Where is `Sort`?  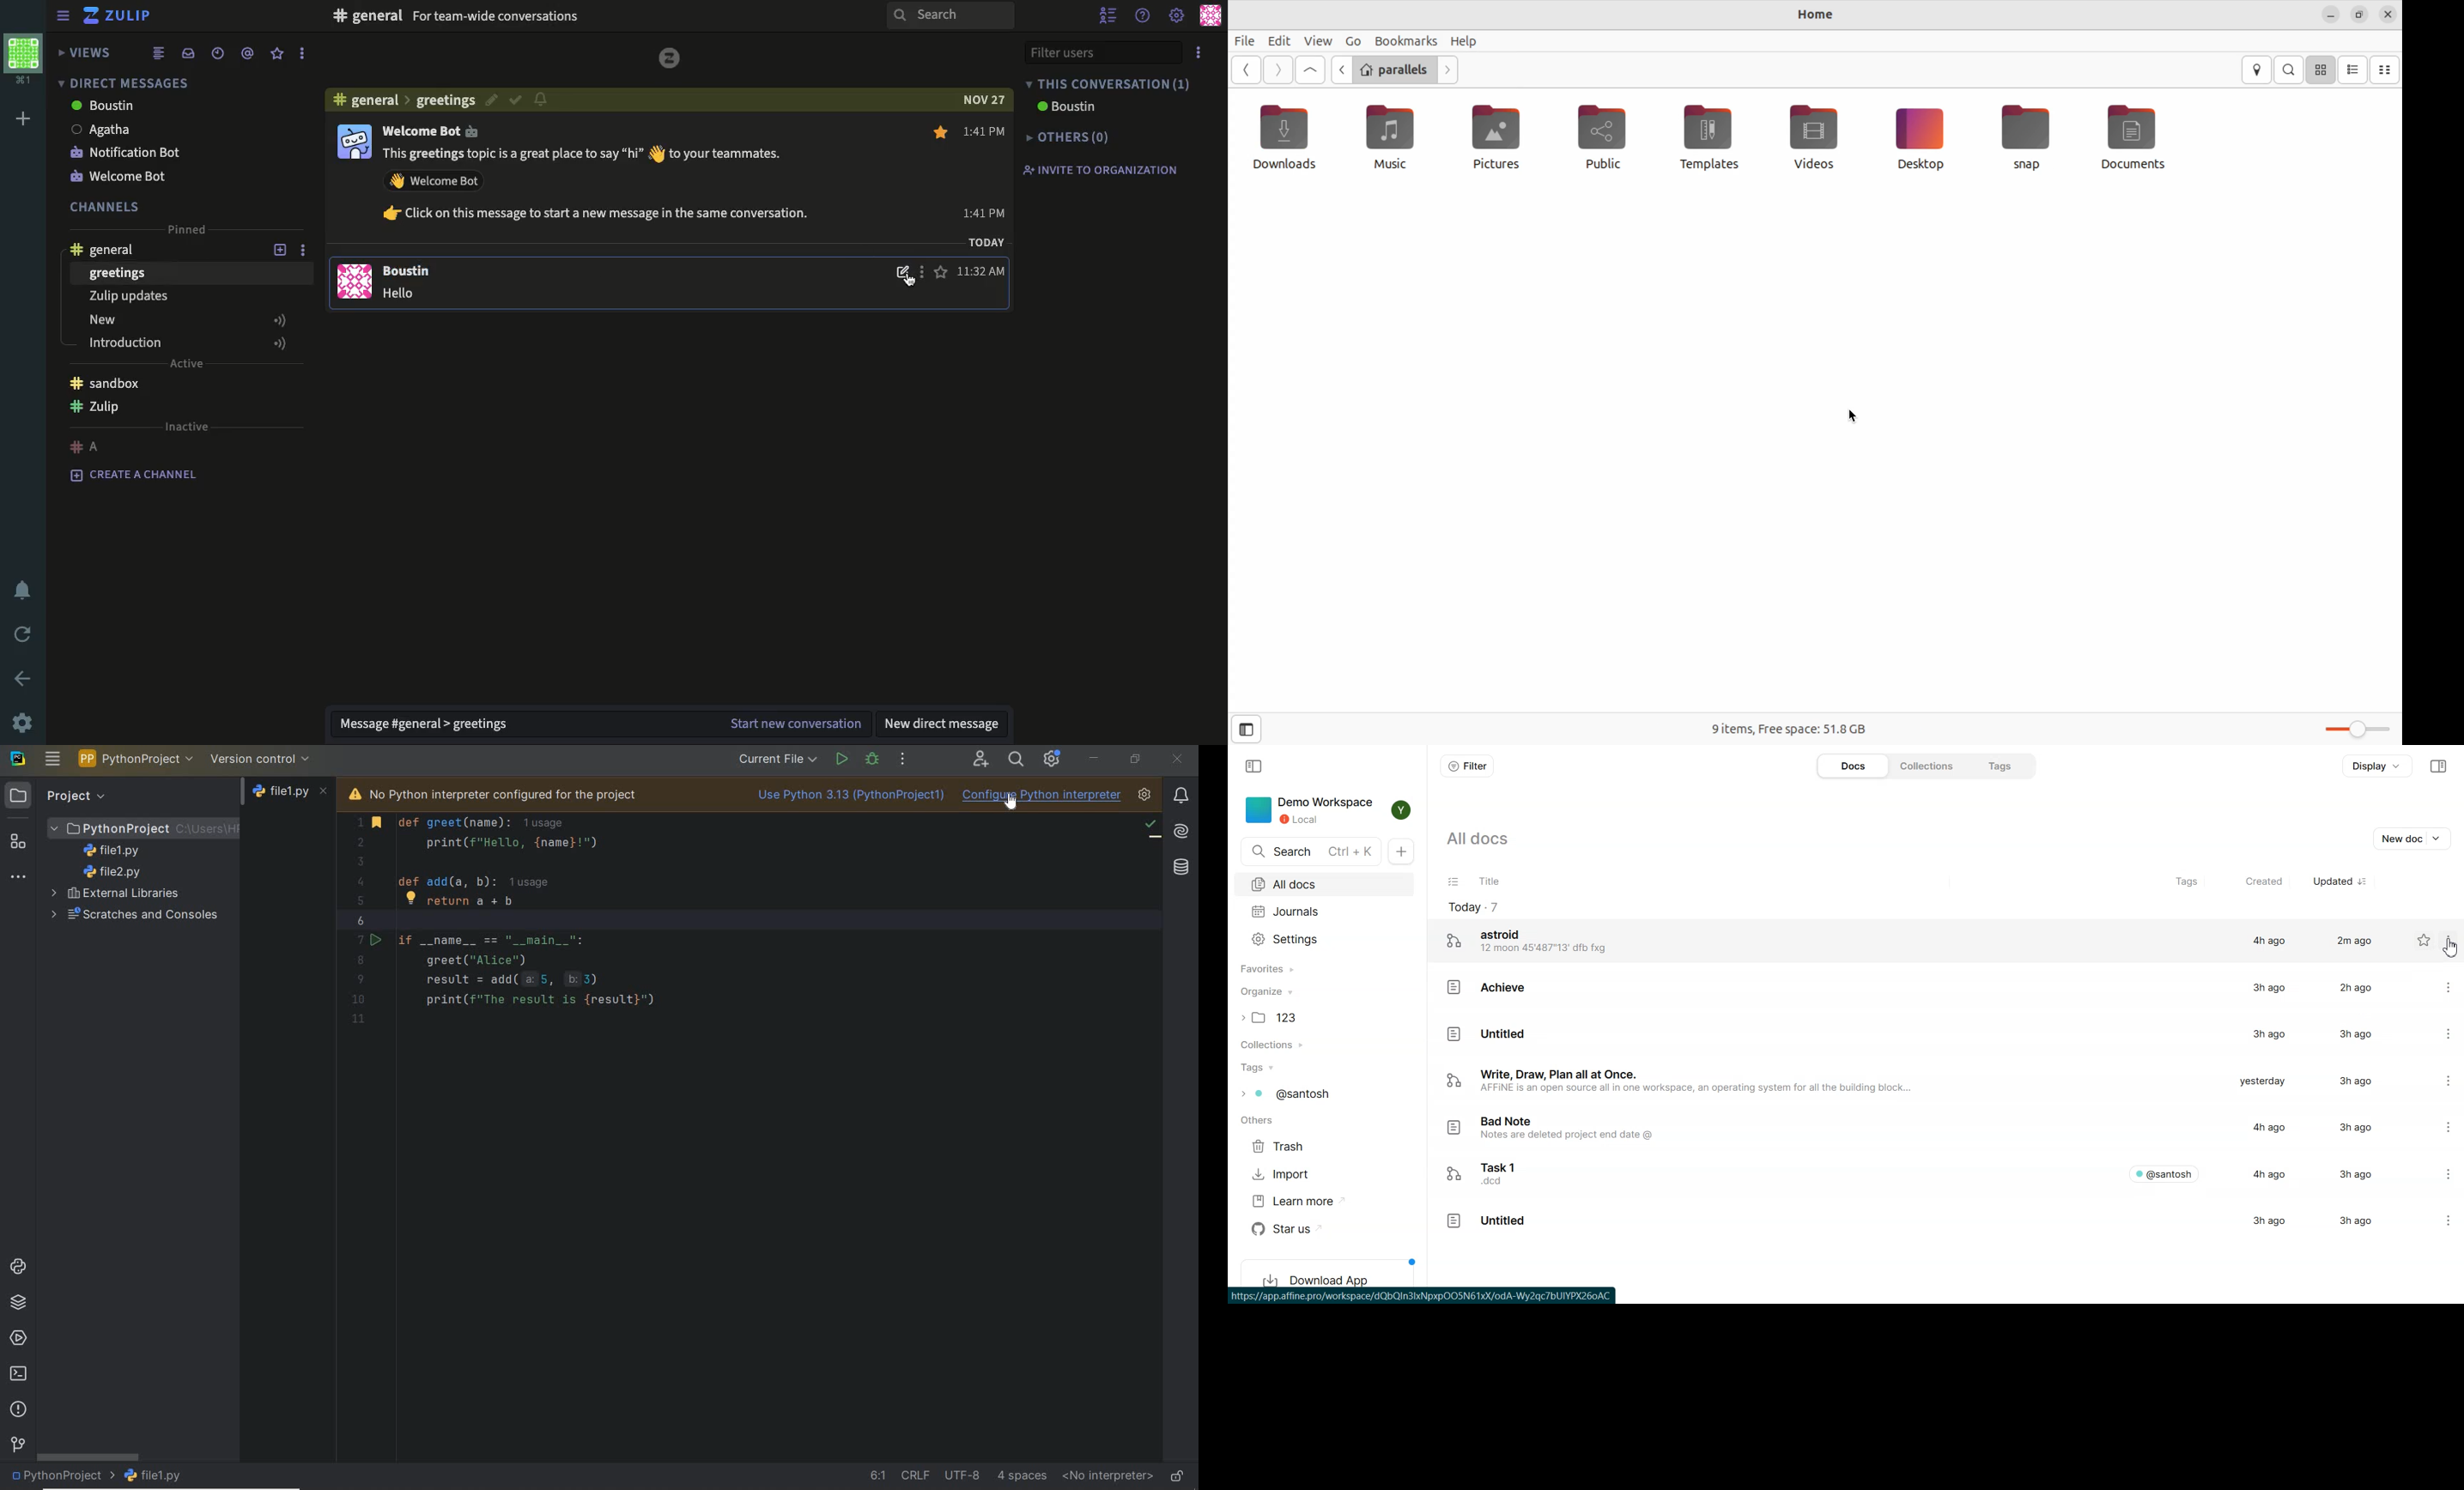
Sort is located at coordinates (2364, 881).